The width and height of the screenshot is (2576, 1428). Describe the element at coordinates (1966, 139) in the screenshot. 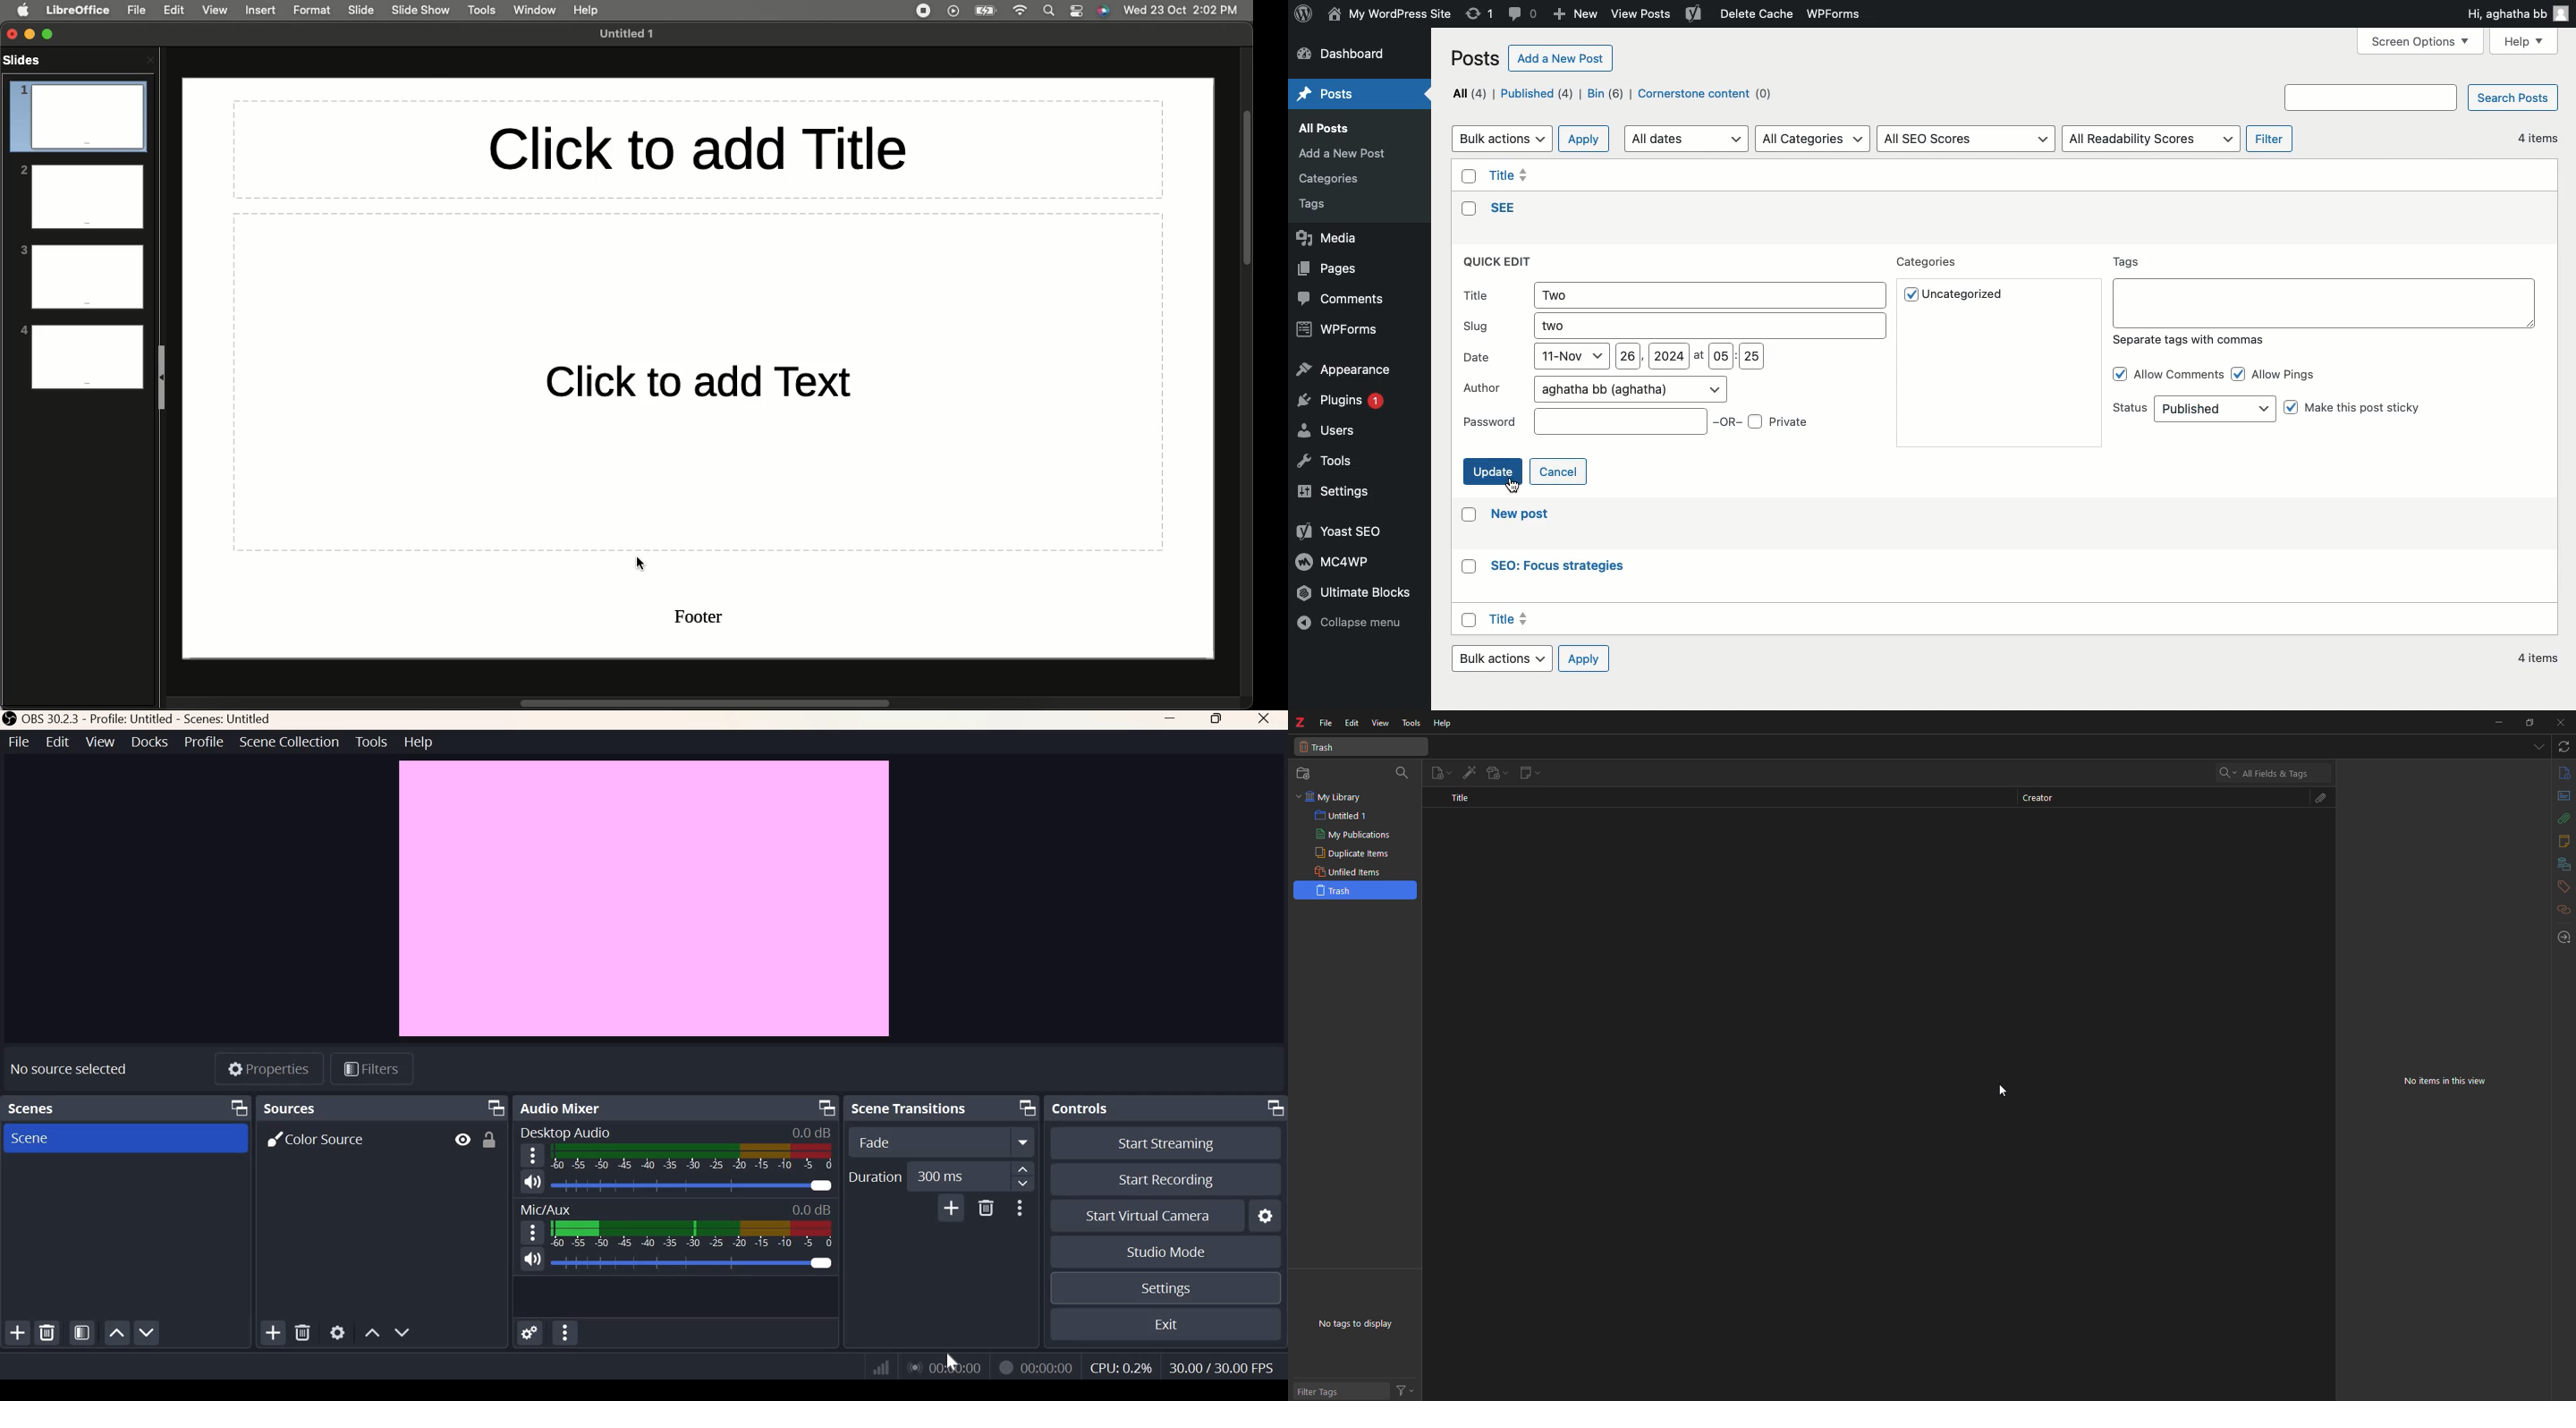

I see `All SEO scores` at that location.